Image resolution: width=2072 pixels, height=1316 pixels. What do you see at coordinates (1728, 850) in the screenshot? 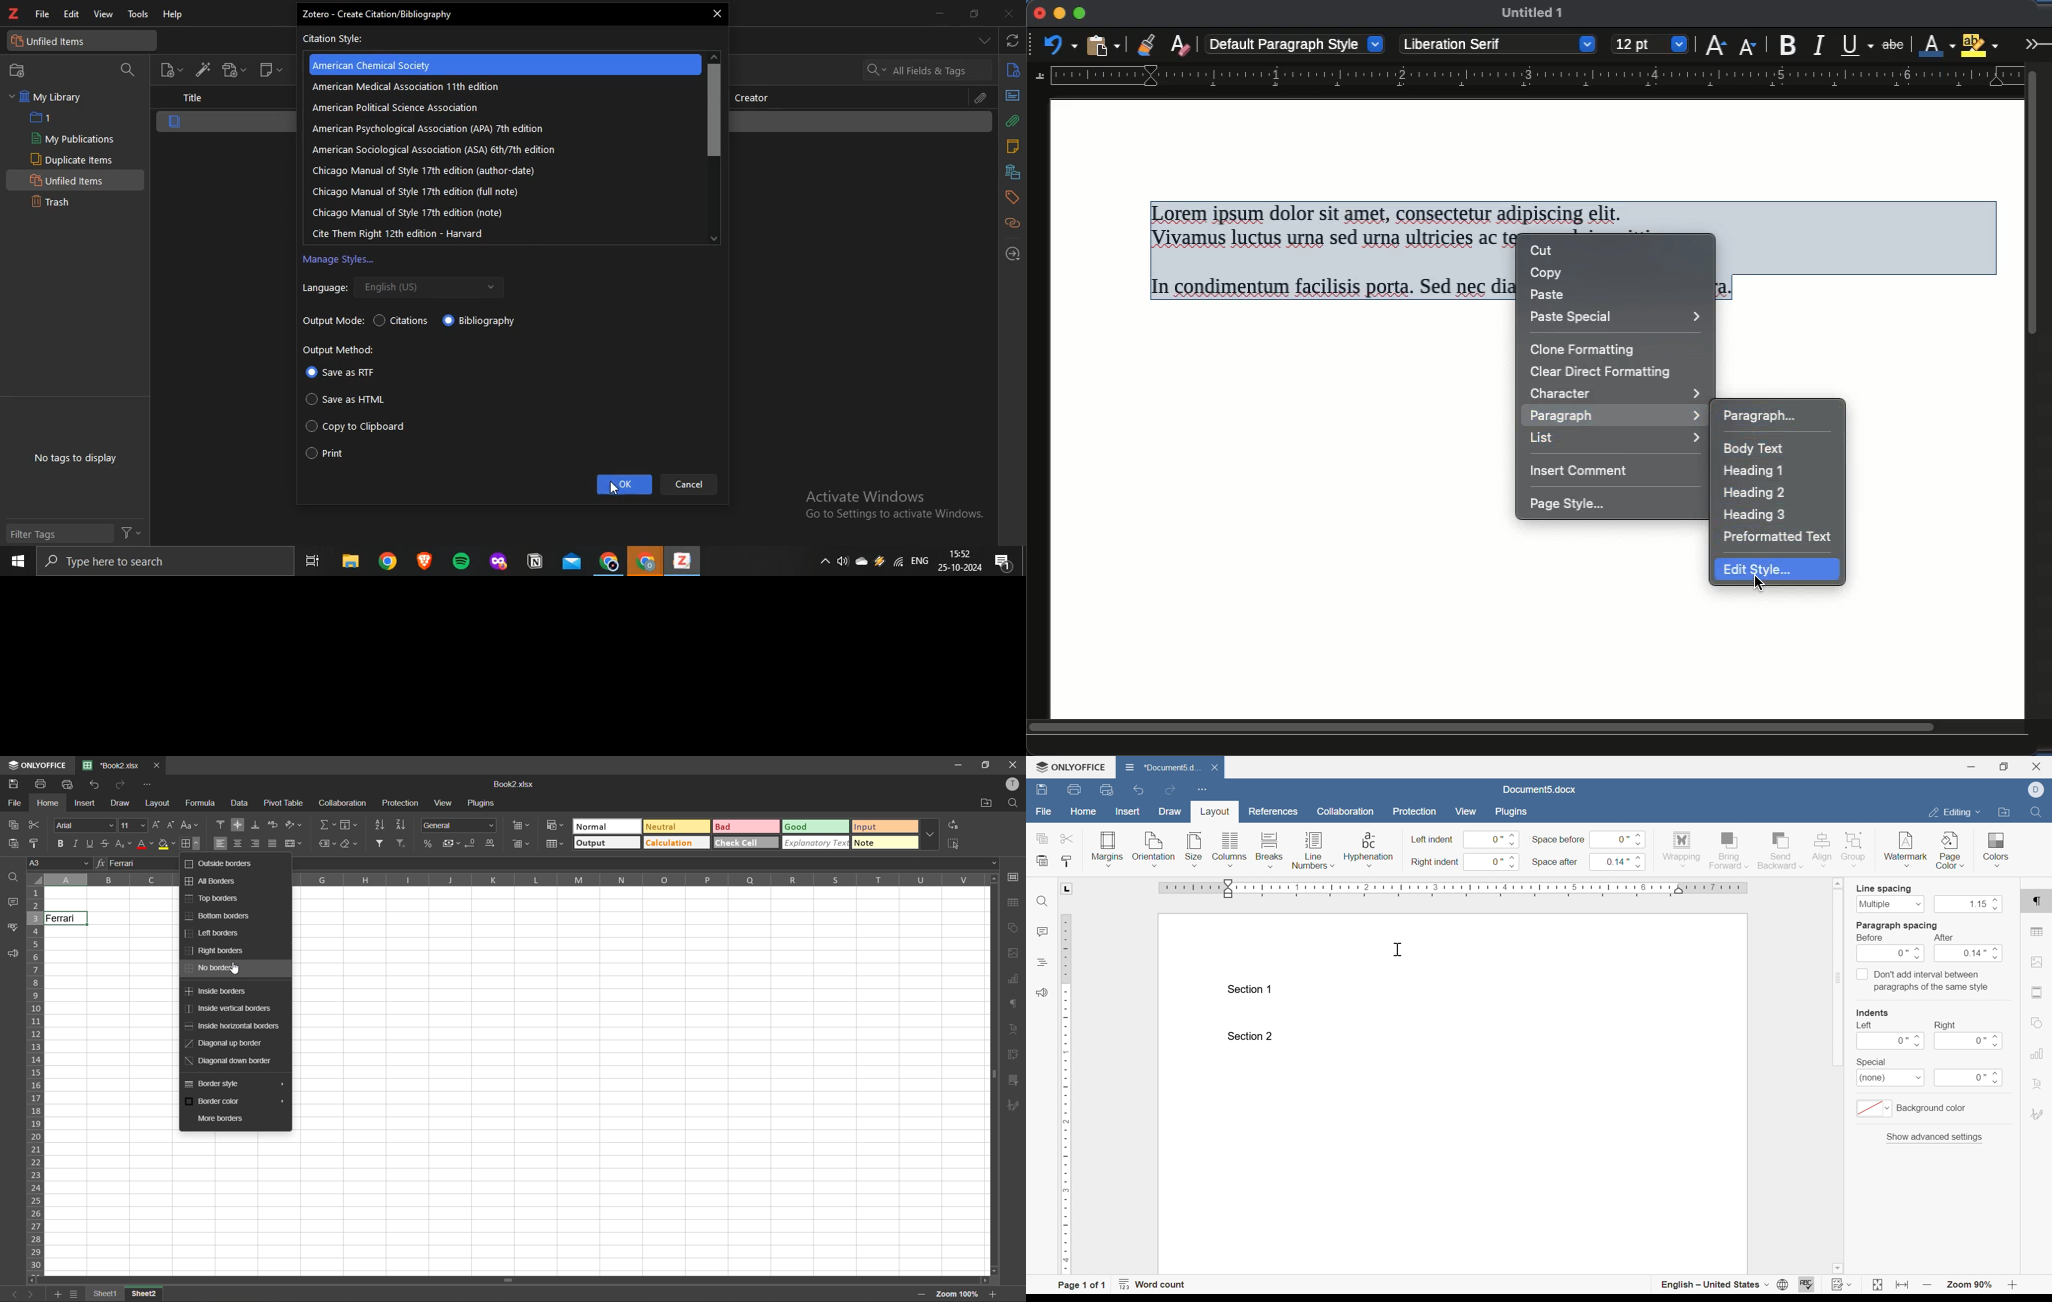
I see `bring forward` at bounding box center [1728, 850].